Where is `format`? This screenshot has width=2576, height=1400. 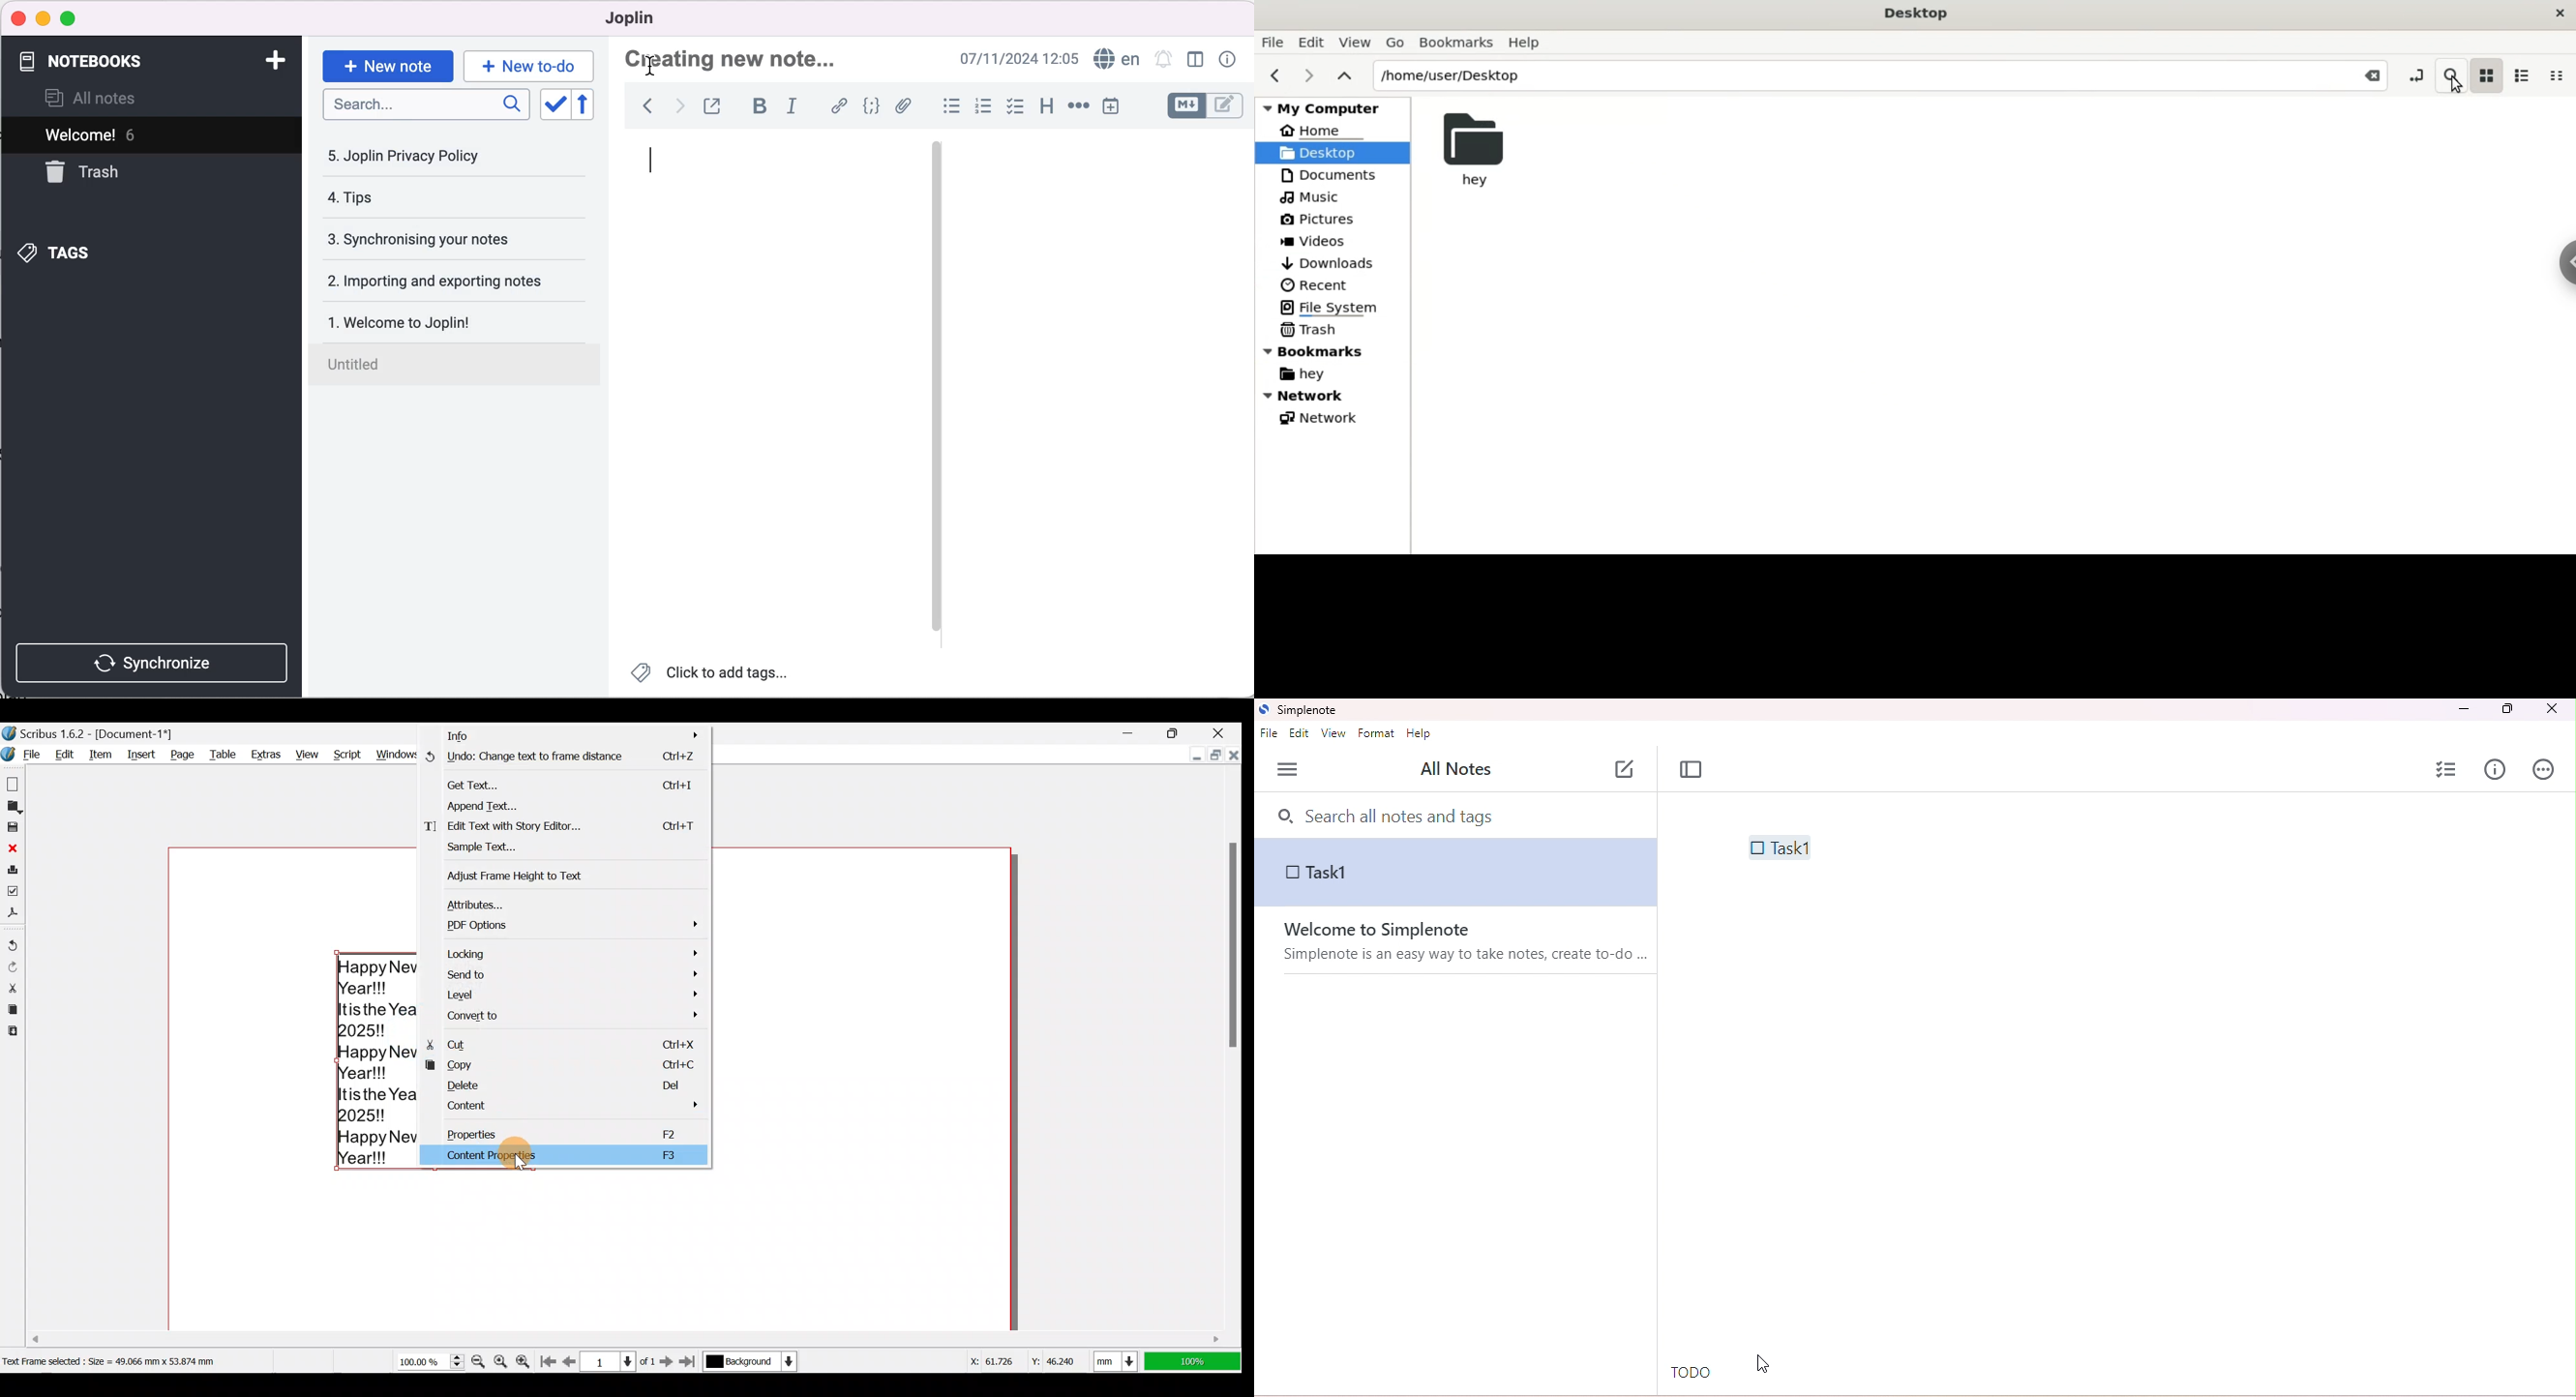 format is located at coordinates (1379, 734).